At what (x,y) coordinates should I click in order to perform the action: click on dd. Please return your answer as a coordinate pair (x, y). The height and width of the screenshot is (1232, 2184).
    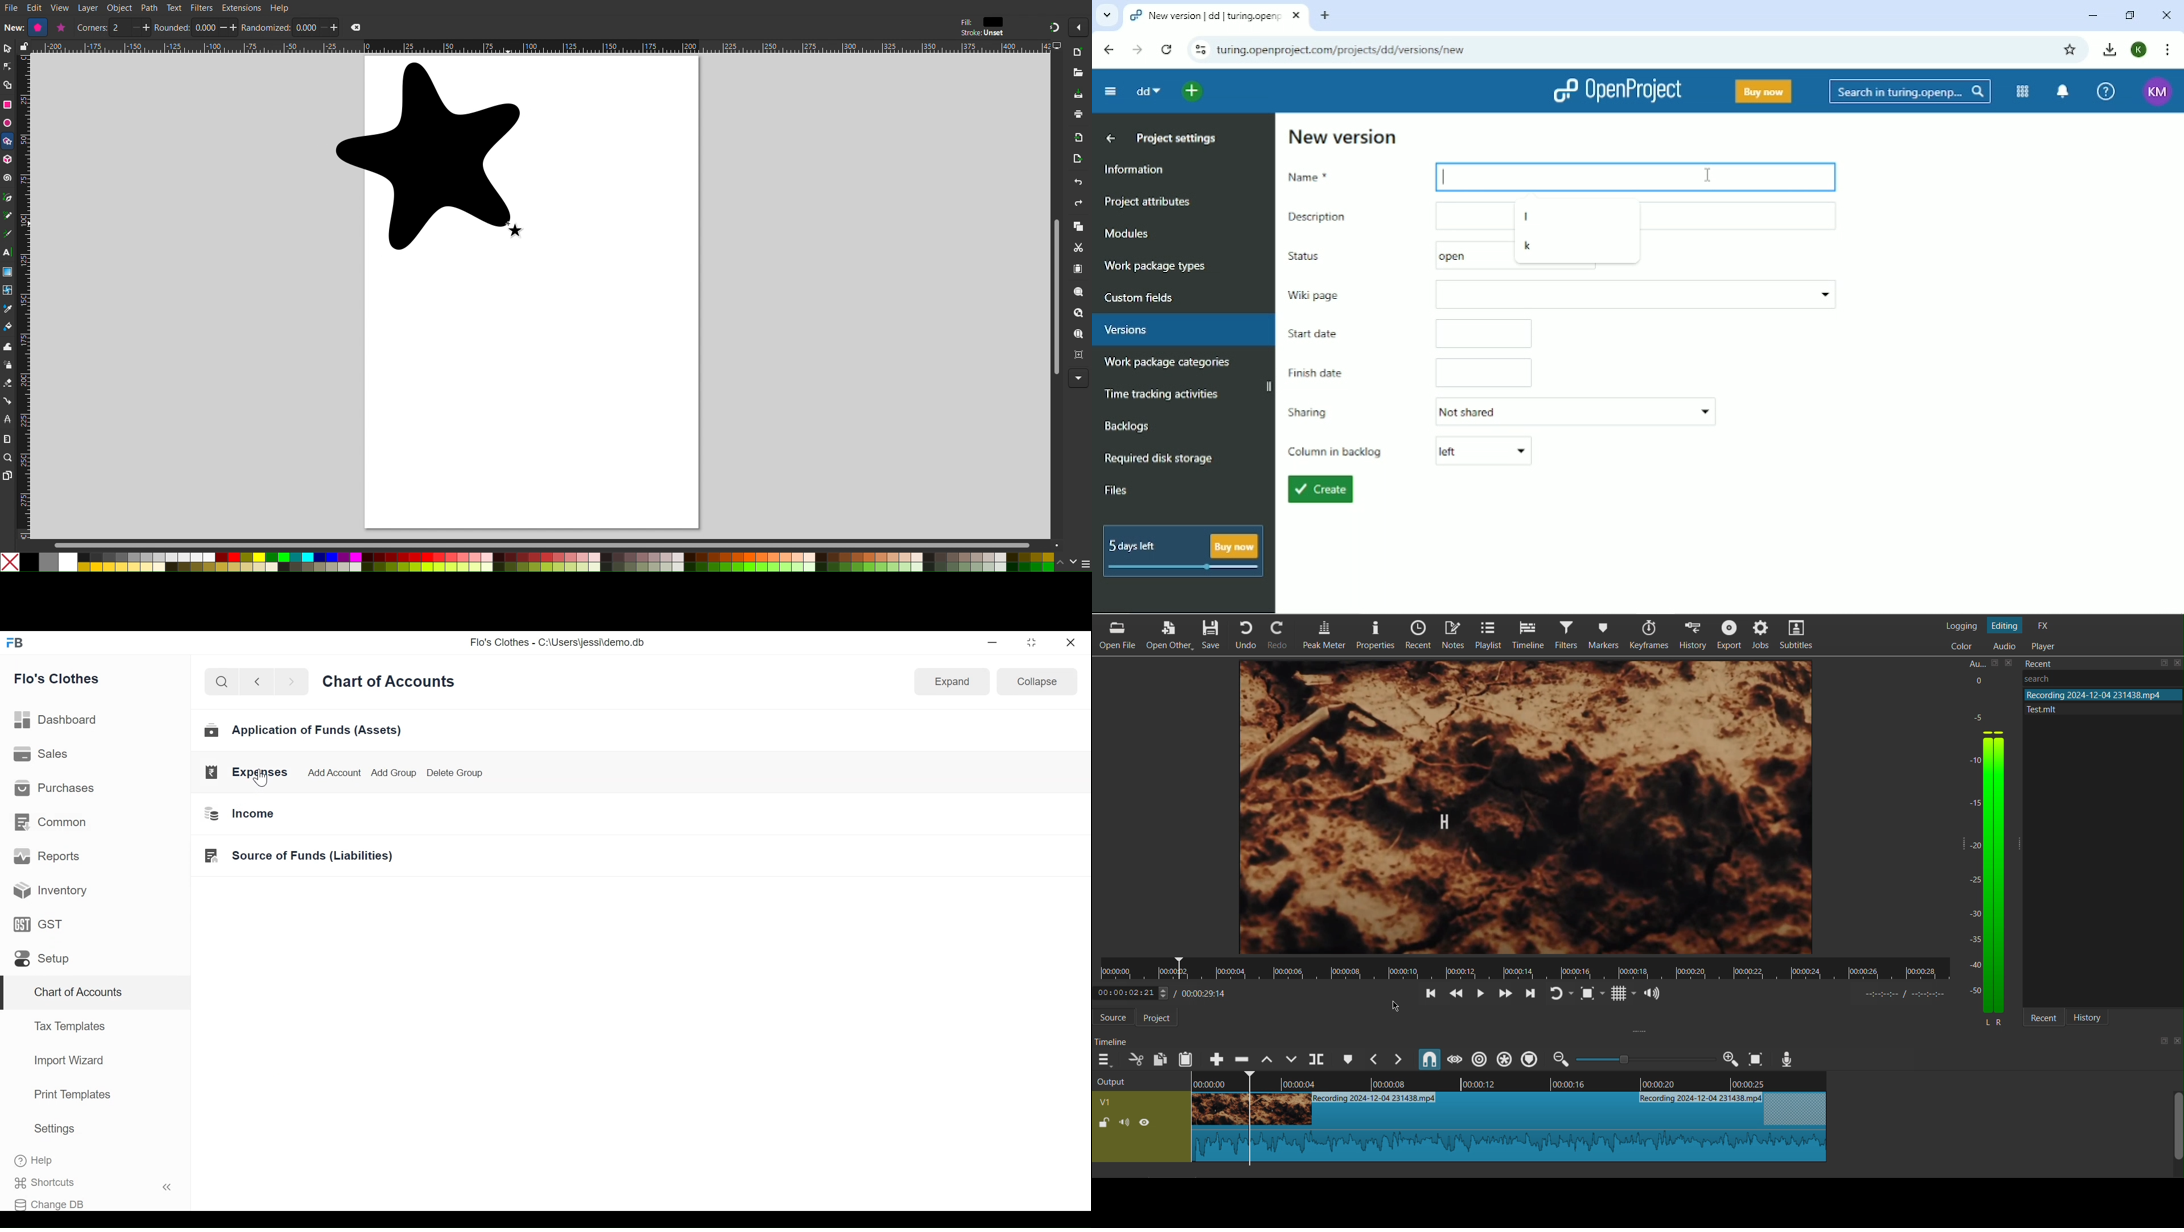
    Looking at the image, I should click on (1149, 90).